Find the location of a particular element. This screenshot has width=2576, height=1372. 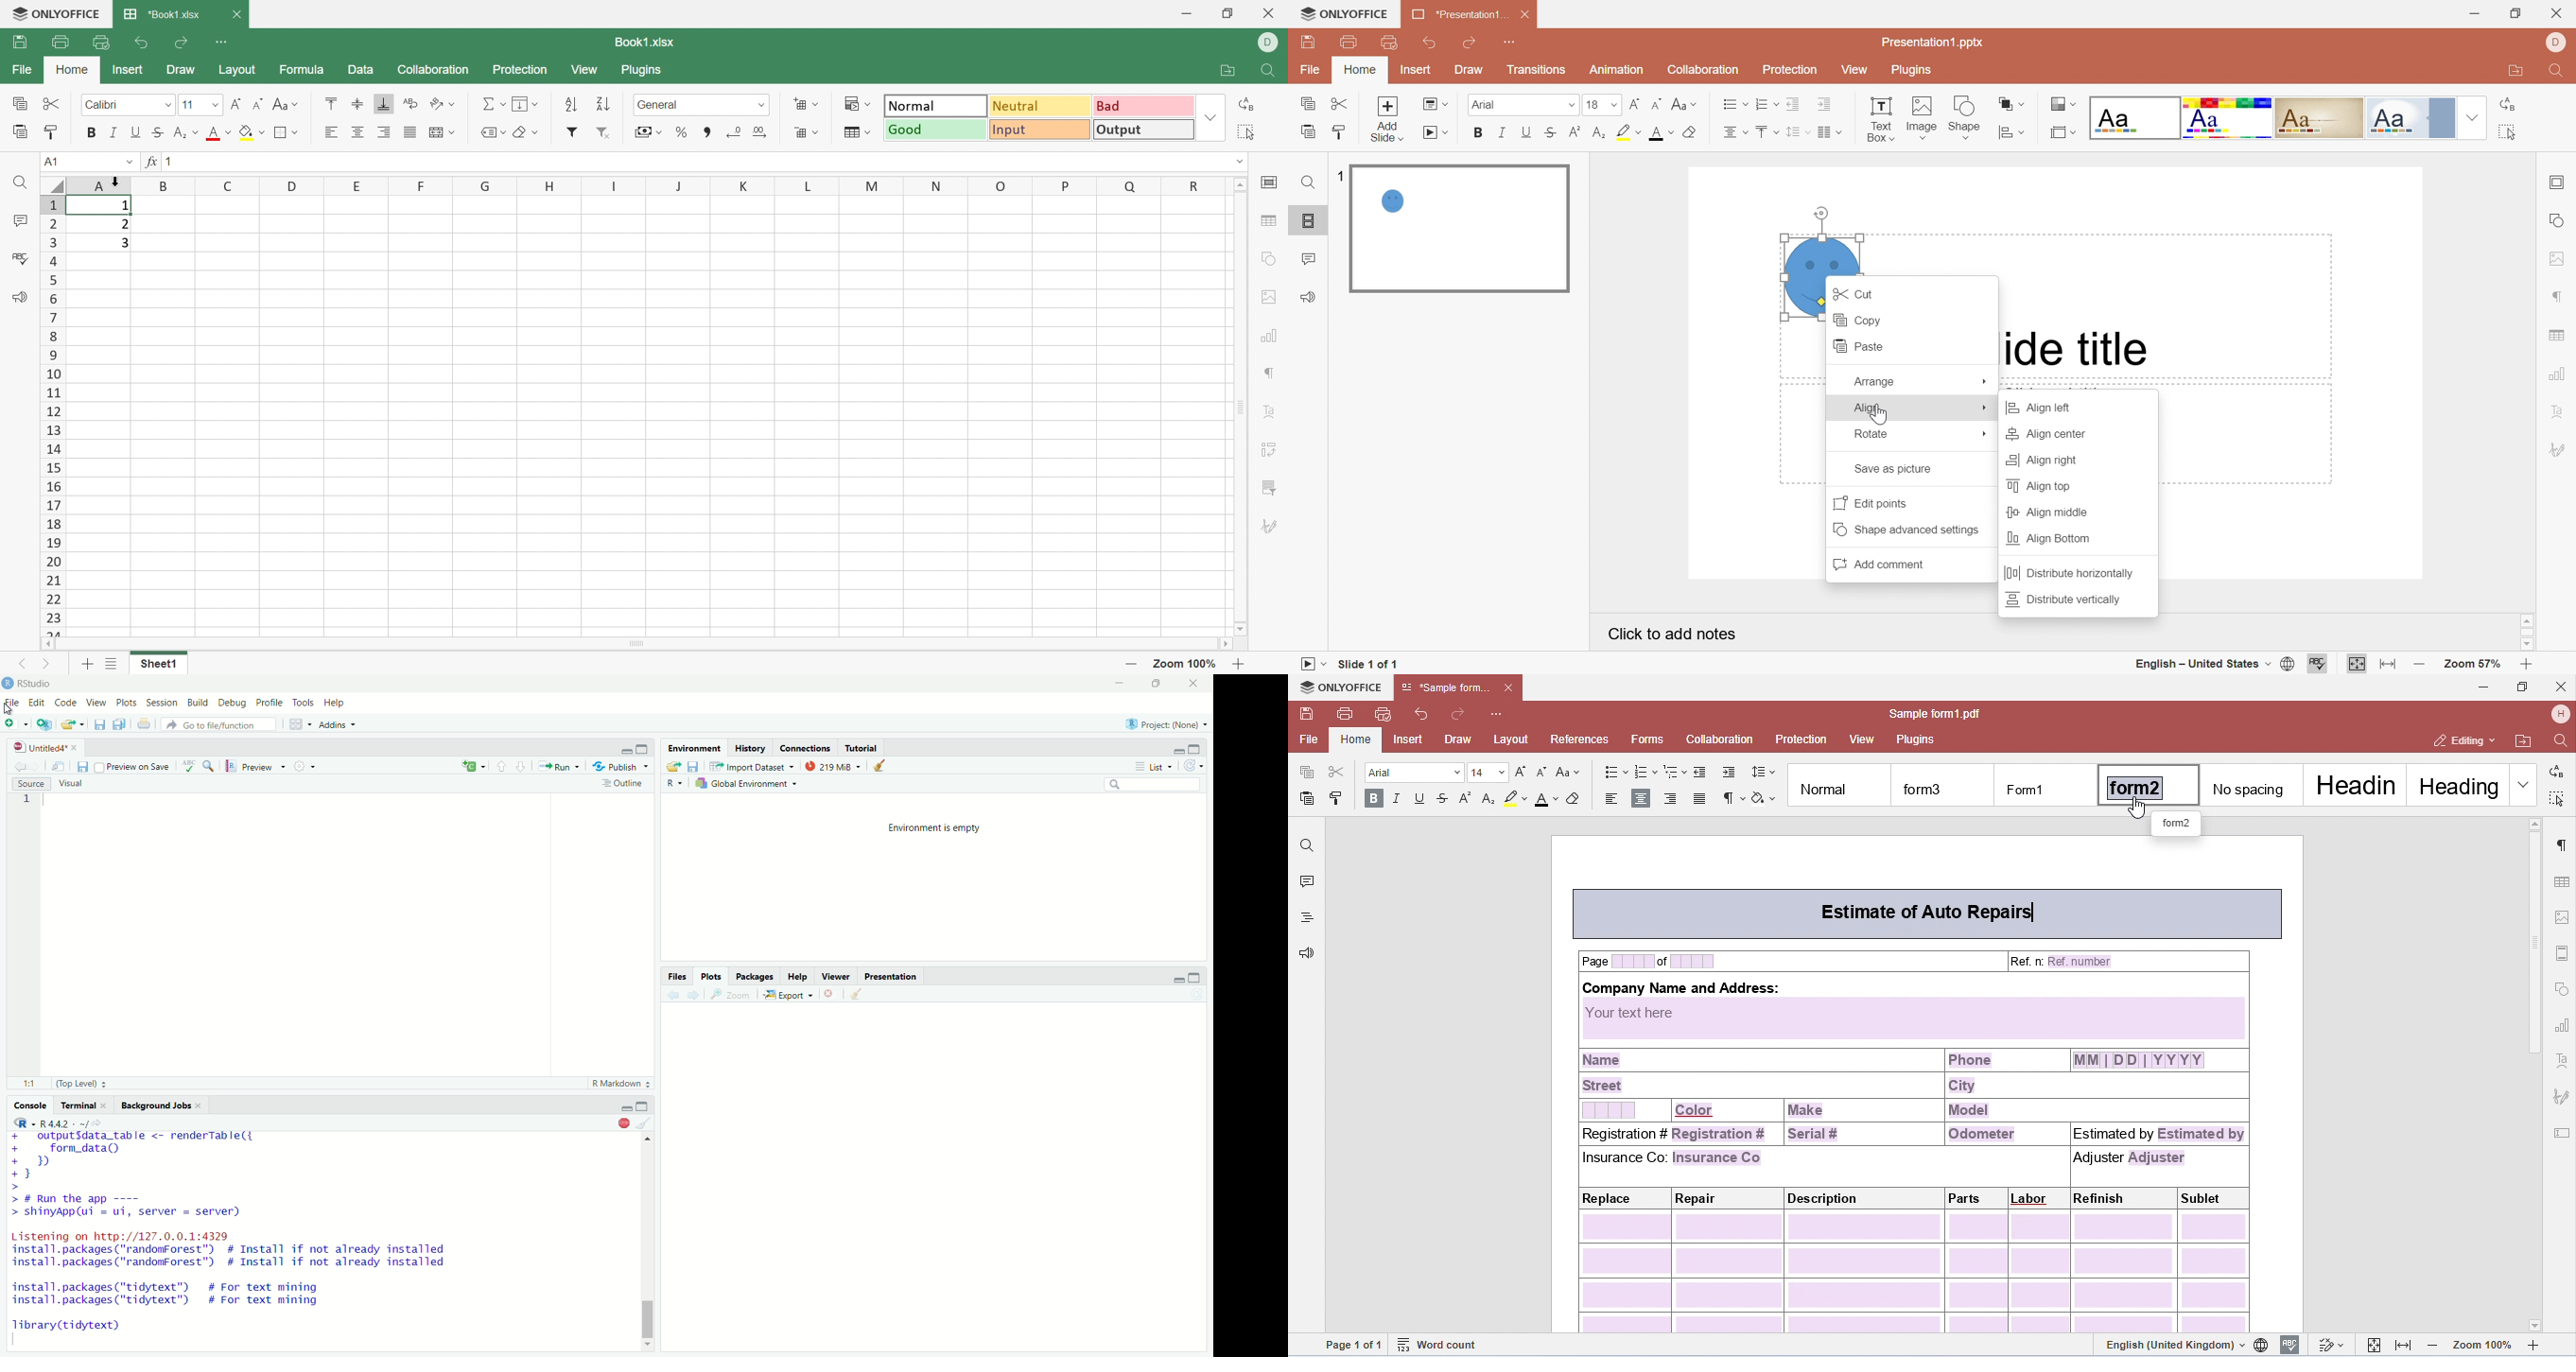

vertical slider is located at coordinates (649, 1315).